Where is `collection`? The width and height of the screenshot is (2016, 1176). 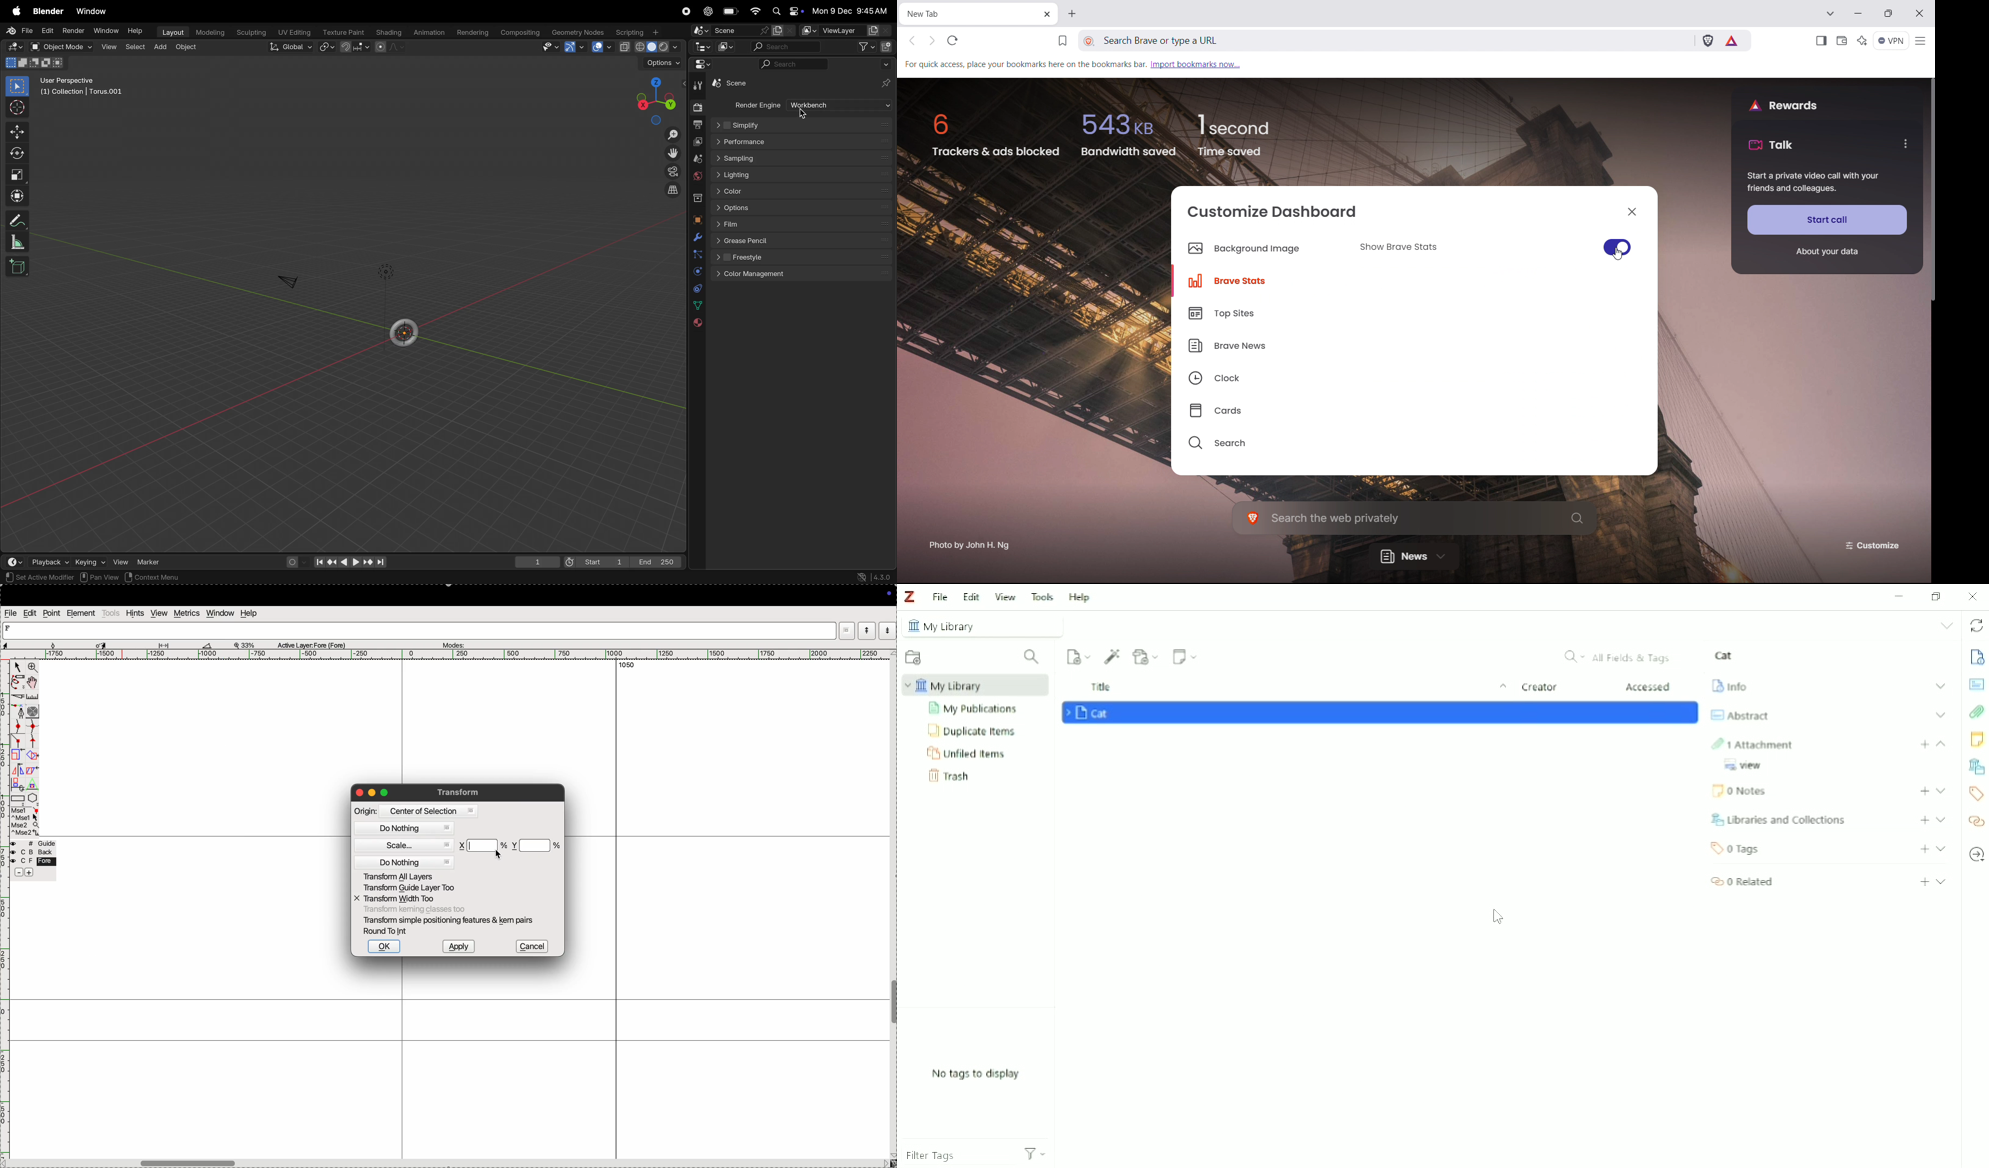
collection is located at coordinates (697, 199).